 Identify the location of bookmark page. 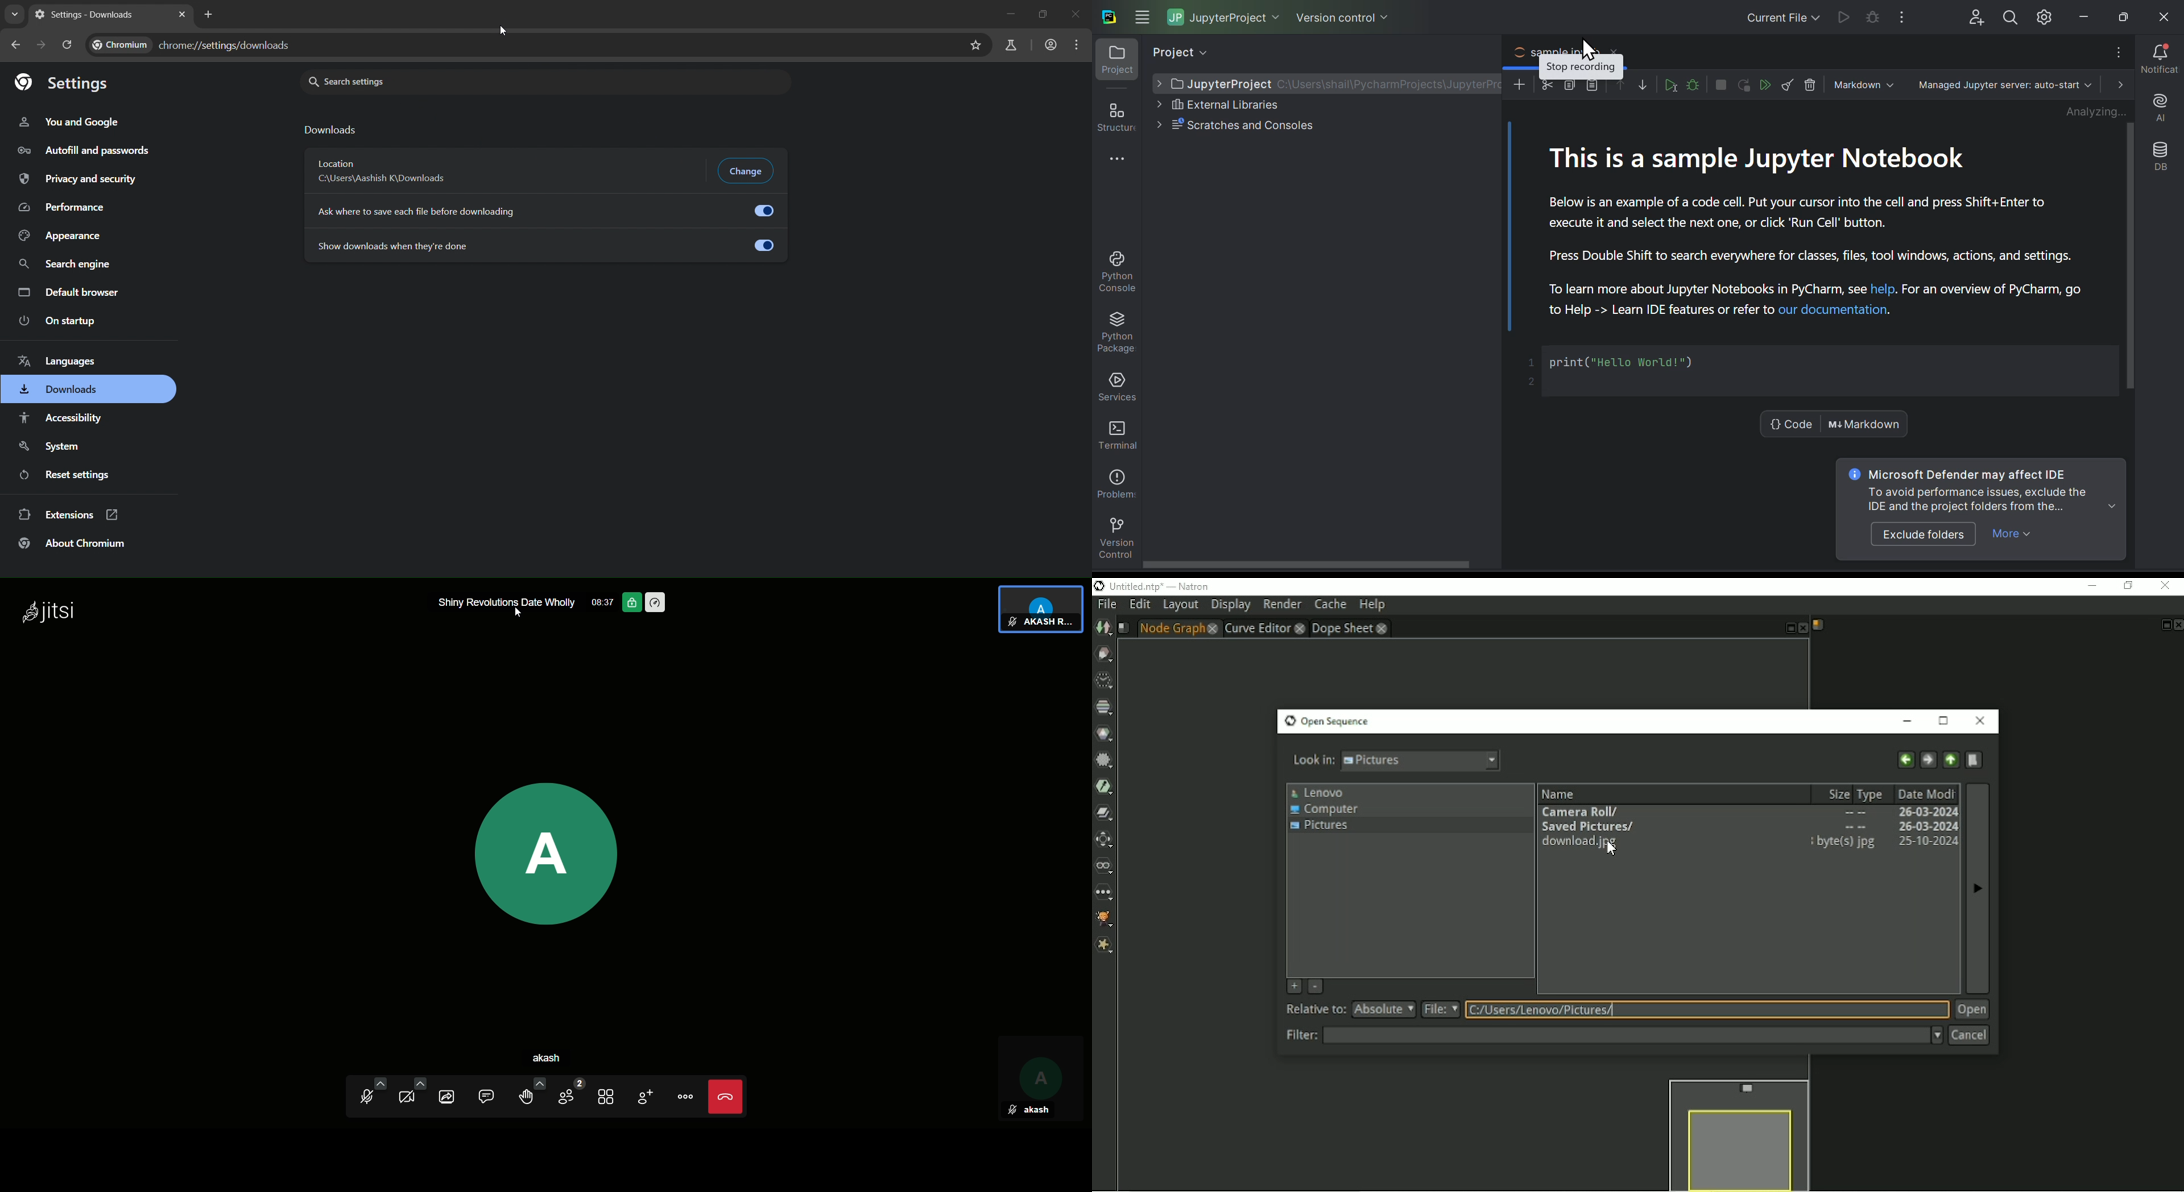
(976, 45).